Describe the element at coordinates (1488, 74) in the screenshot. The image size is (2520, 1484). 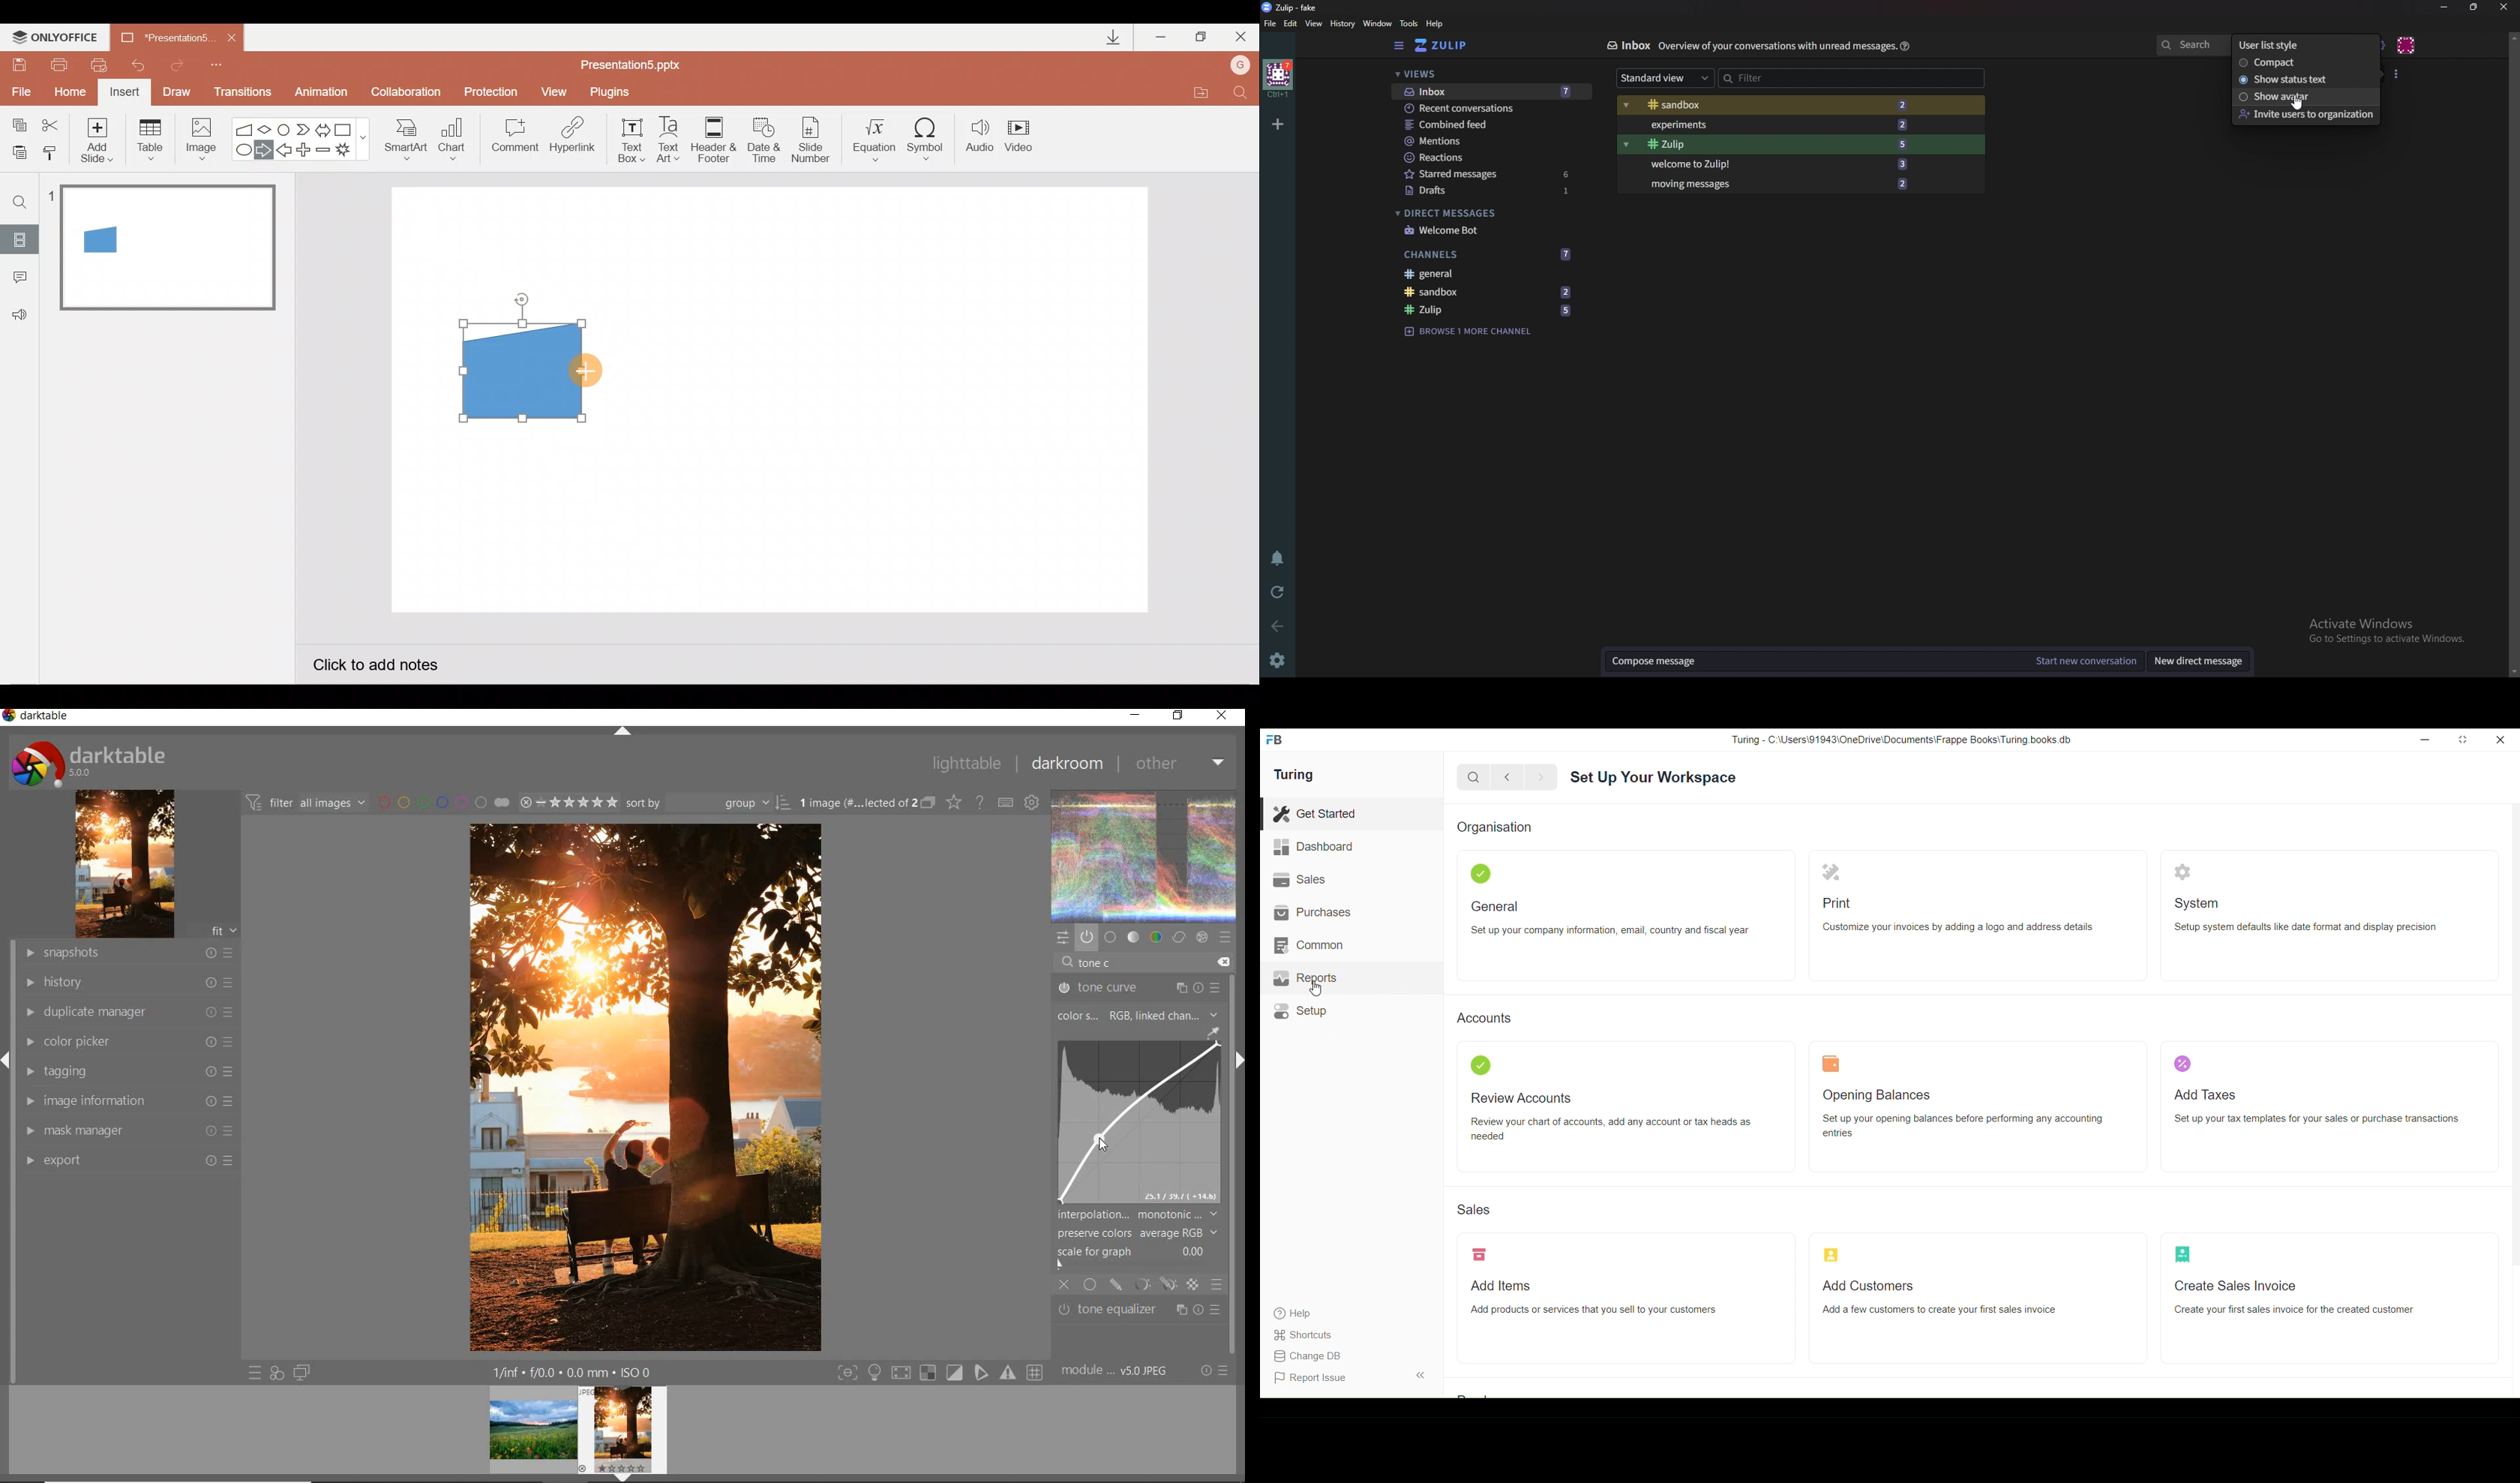
I see `views` at that location.